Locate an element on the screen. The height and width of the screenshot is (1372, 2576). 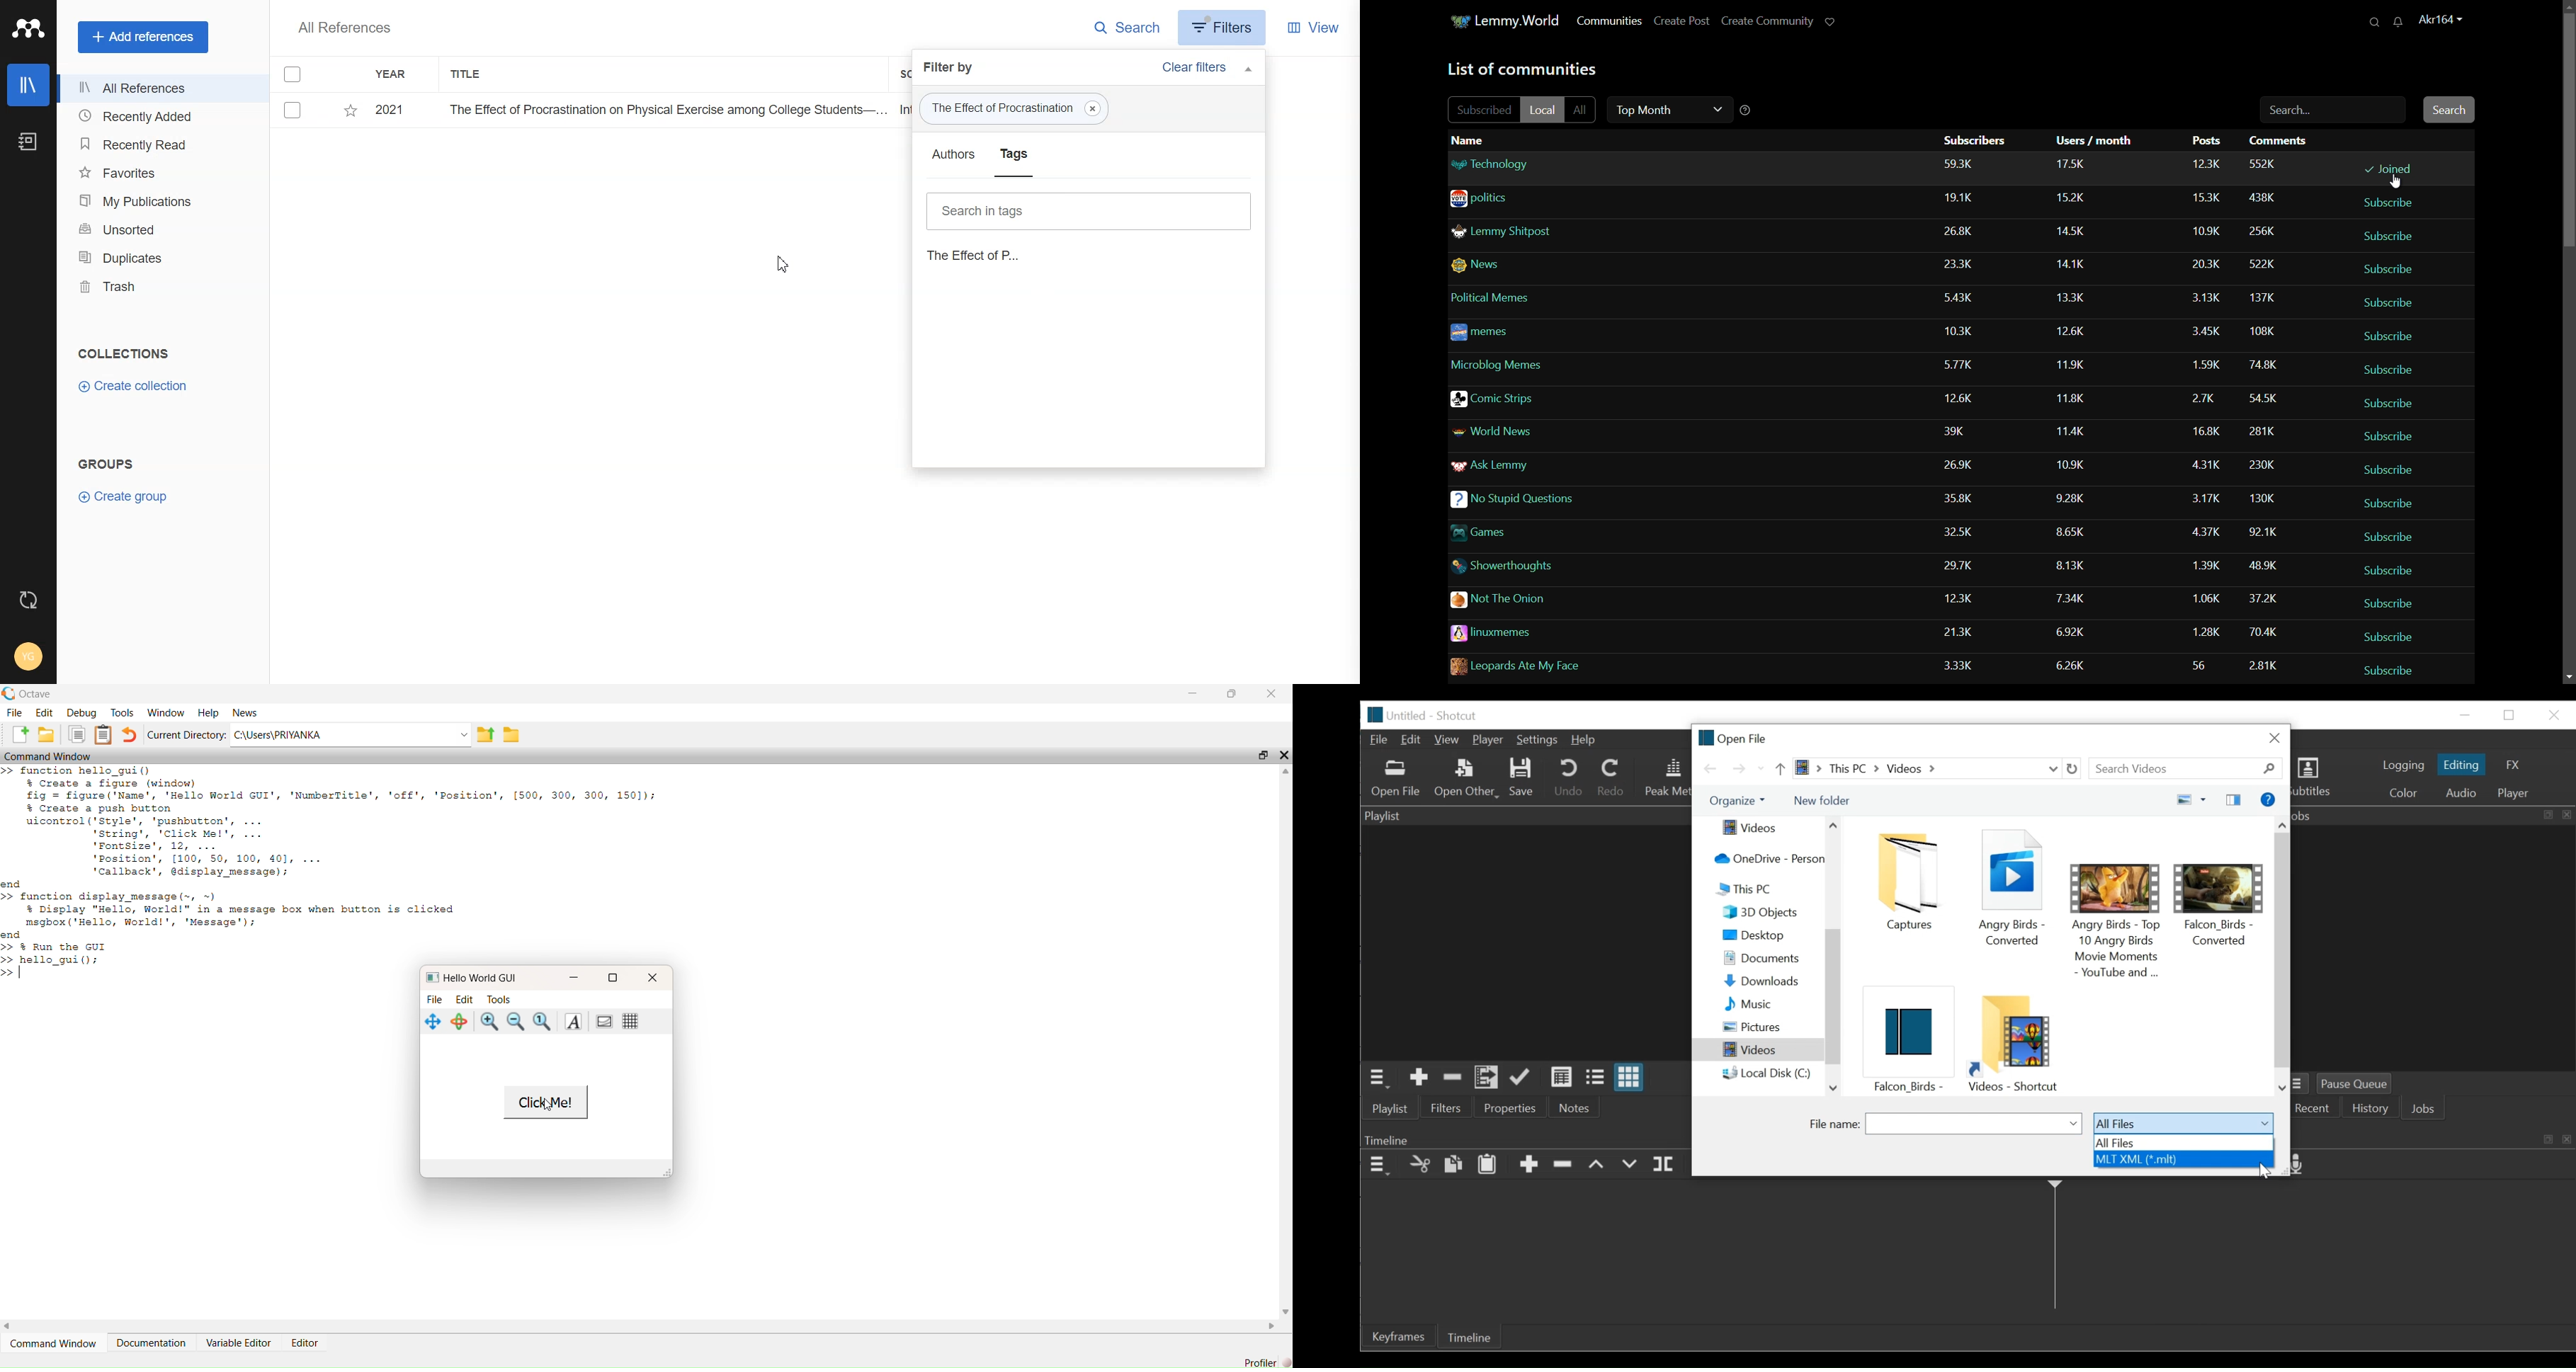
communities name is located at coordinates (1556, 469).